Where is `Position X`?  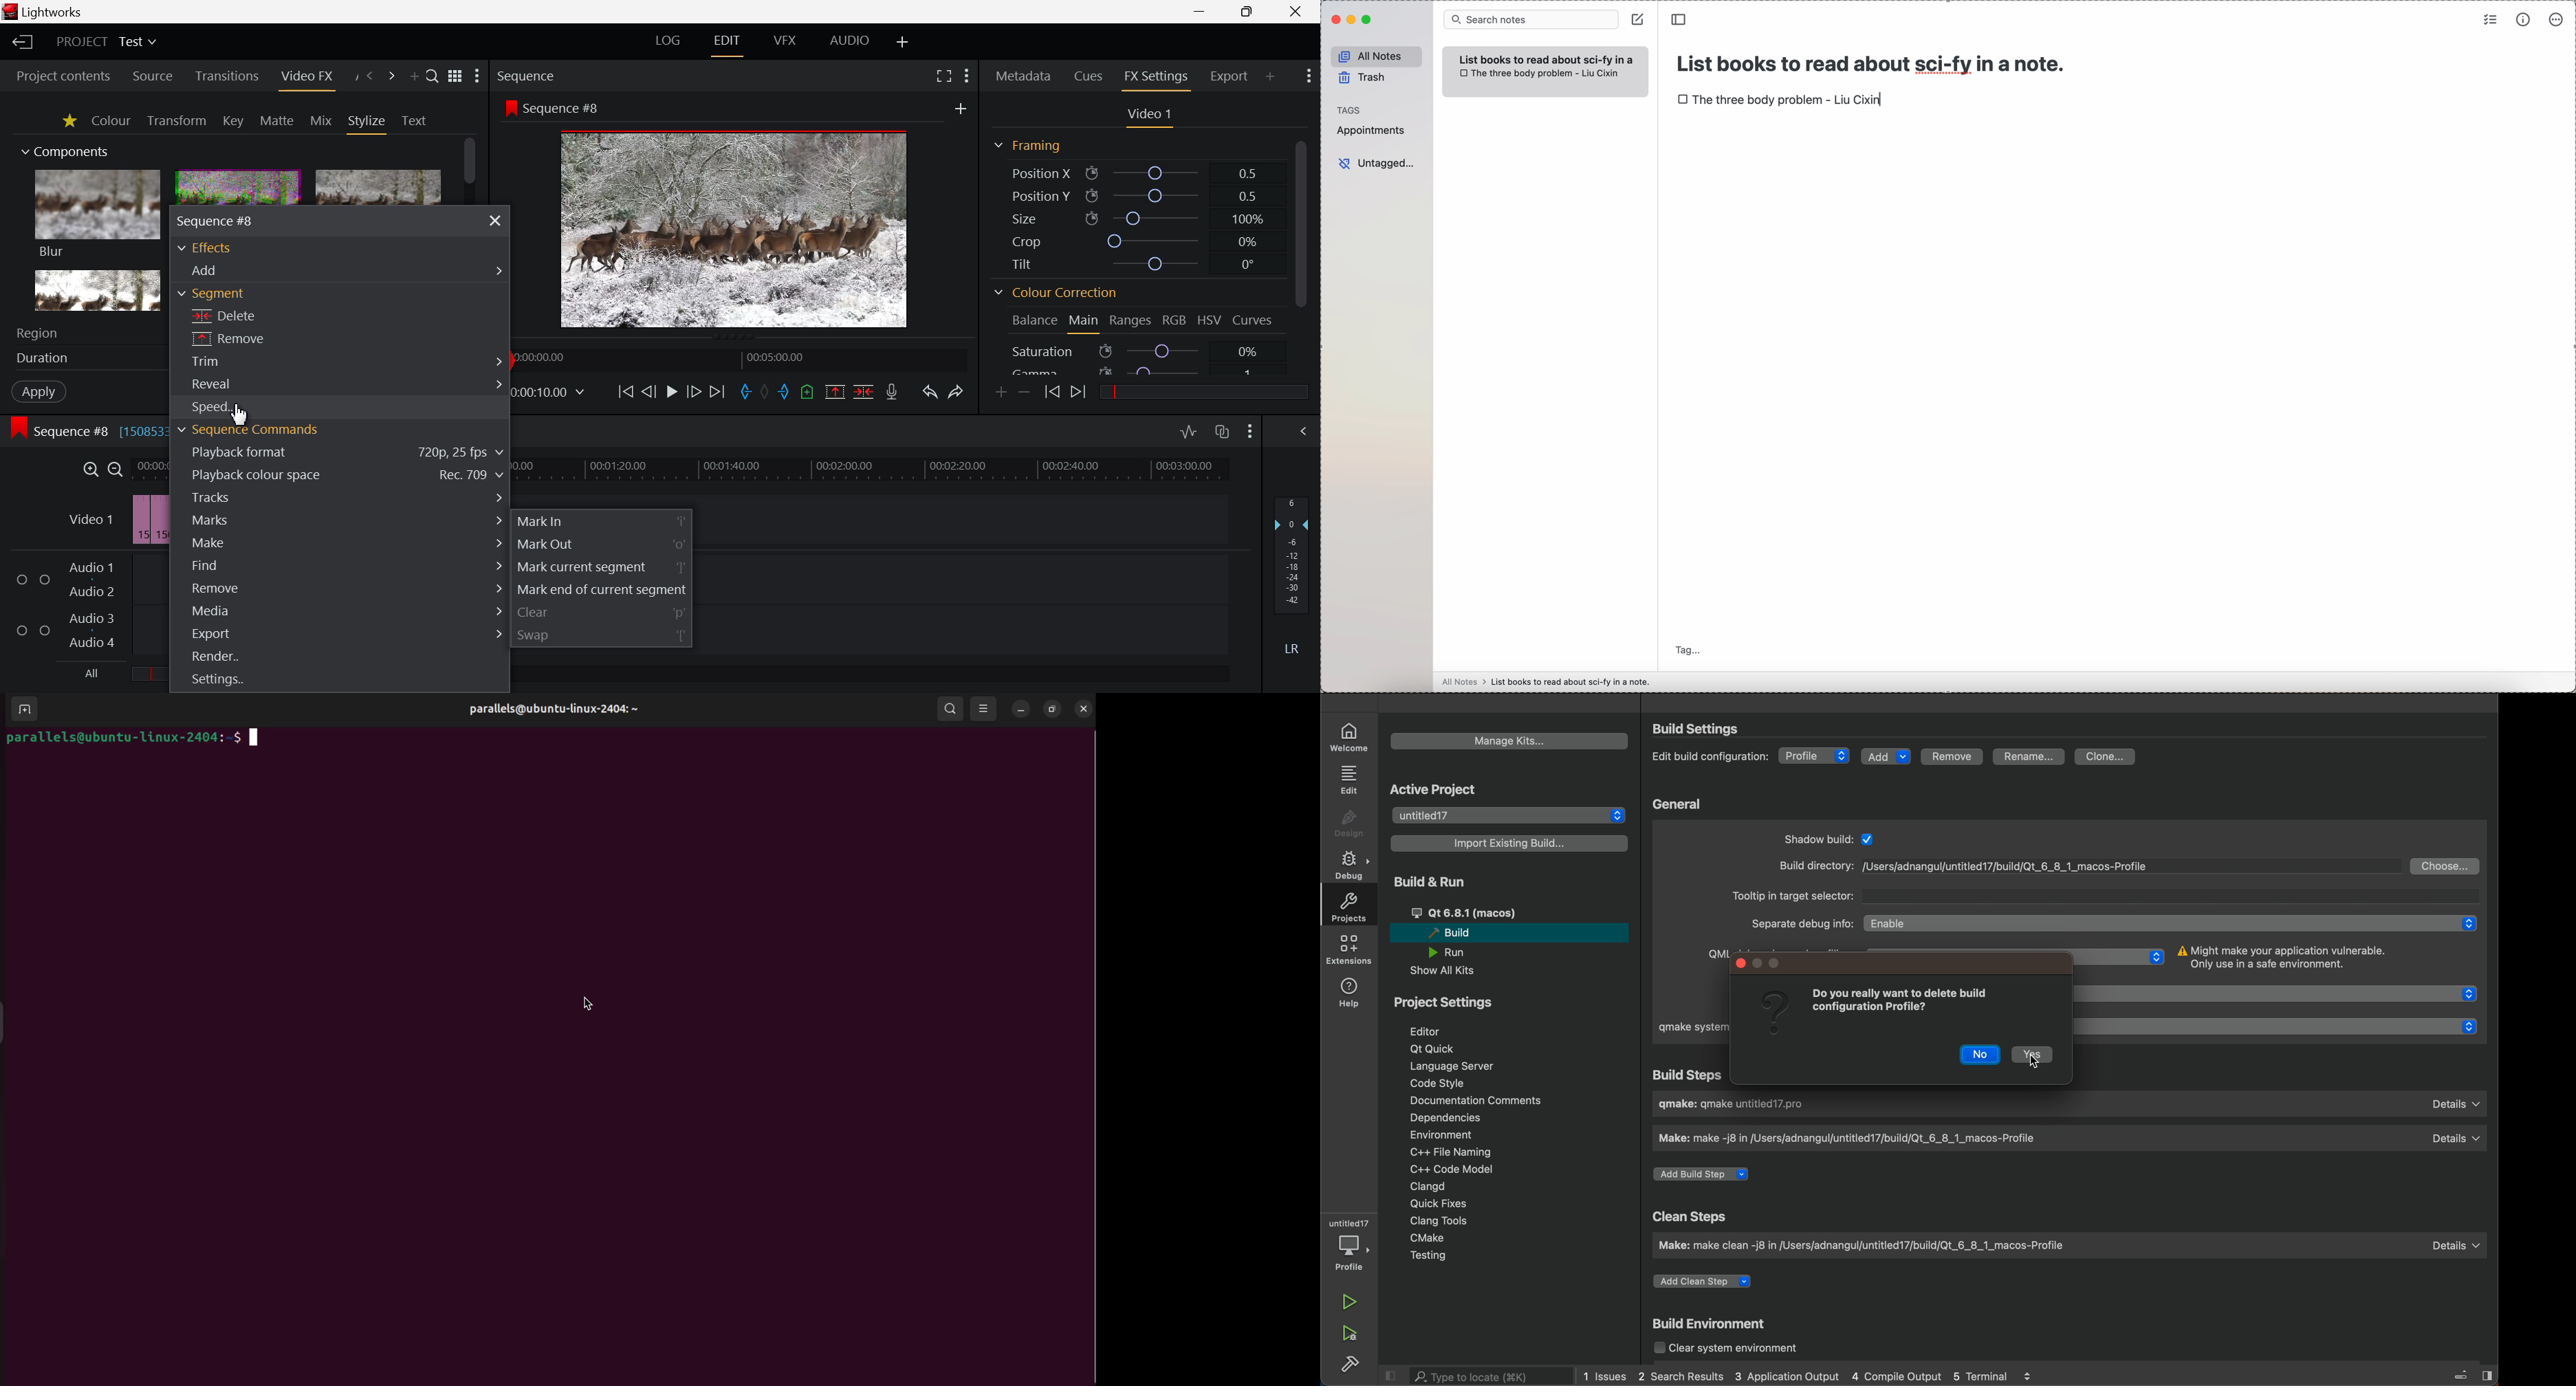 Position X is located at coordinates (1135, 173).